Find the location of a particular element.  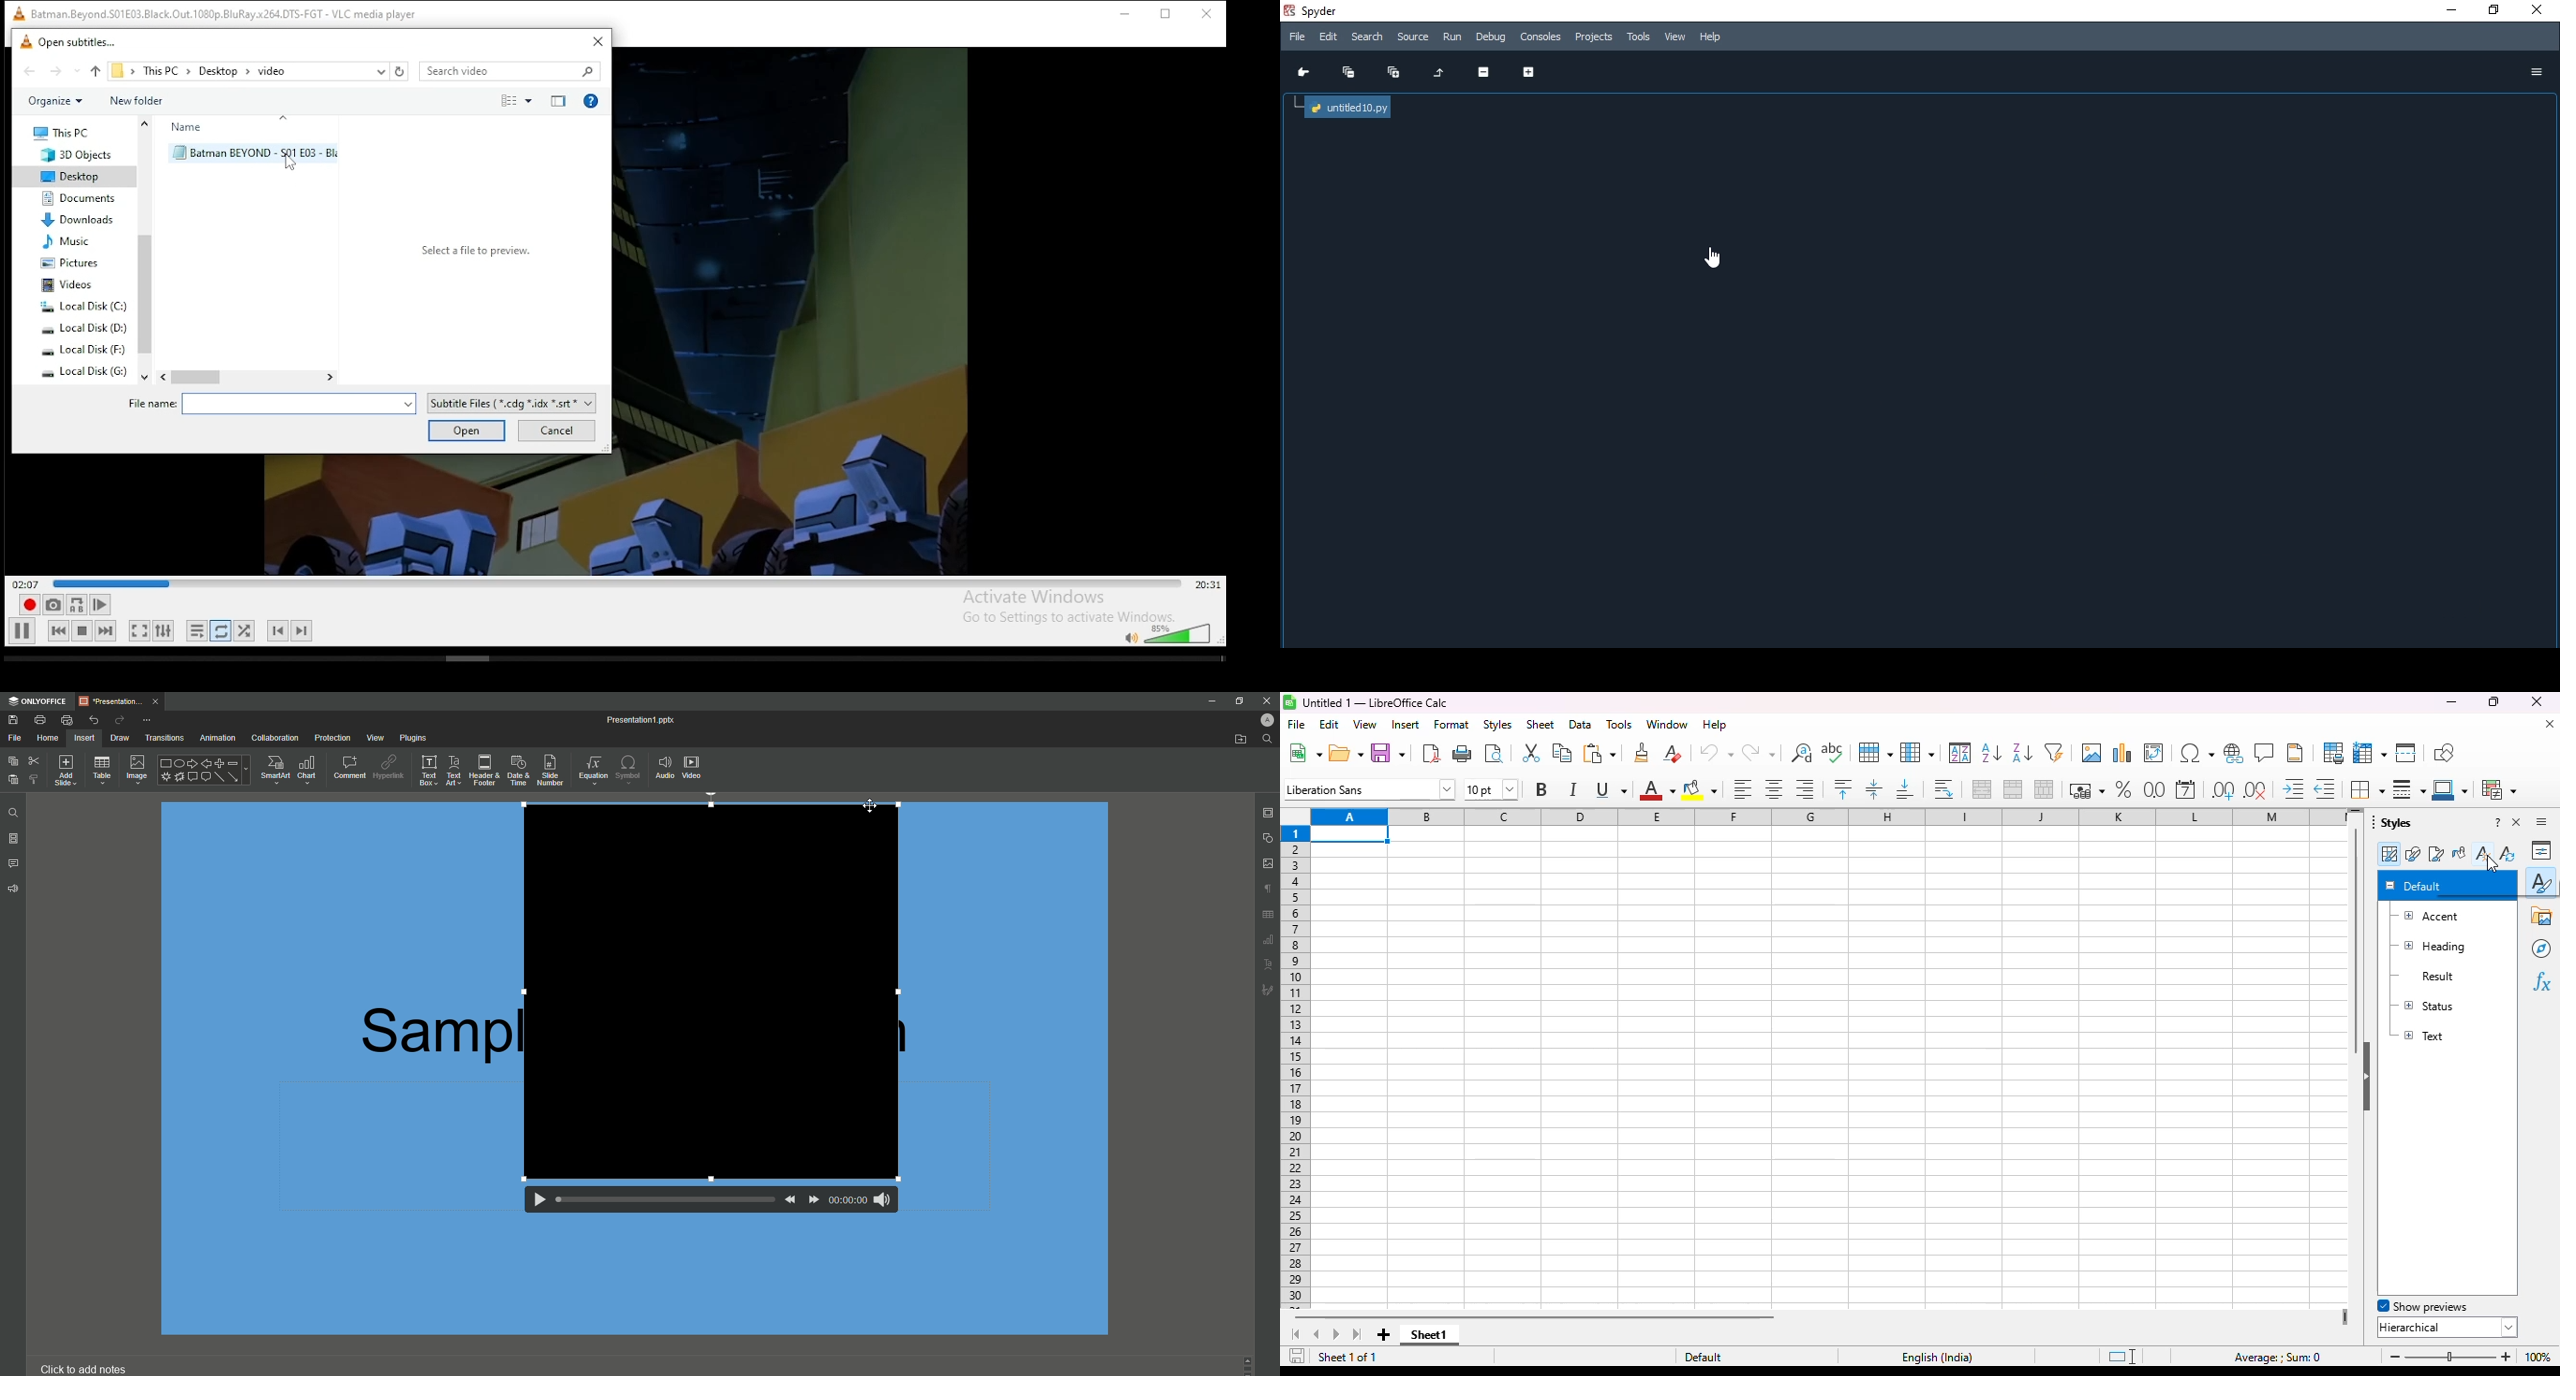

Resized Video is located at coordinates (709, 993).